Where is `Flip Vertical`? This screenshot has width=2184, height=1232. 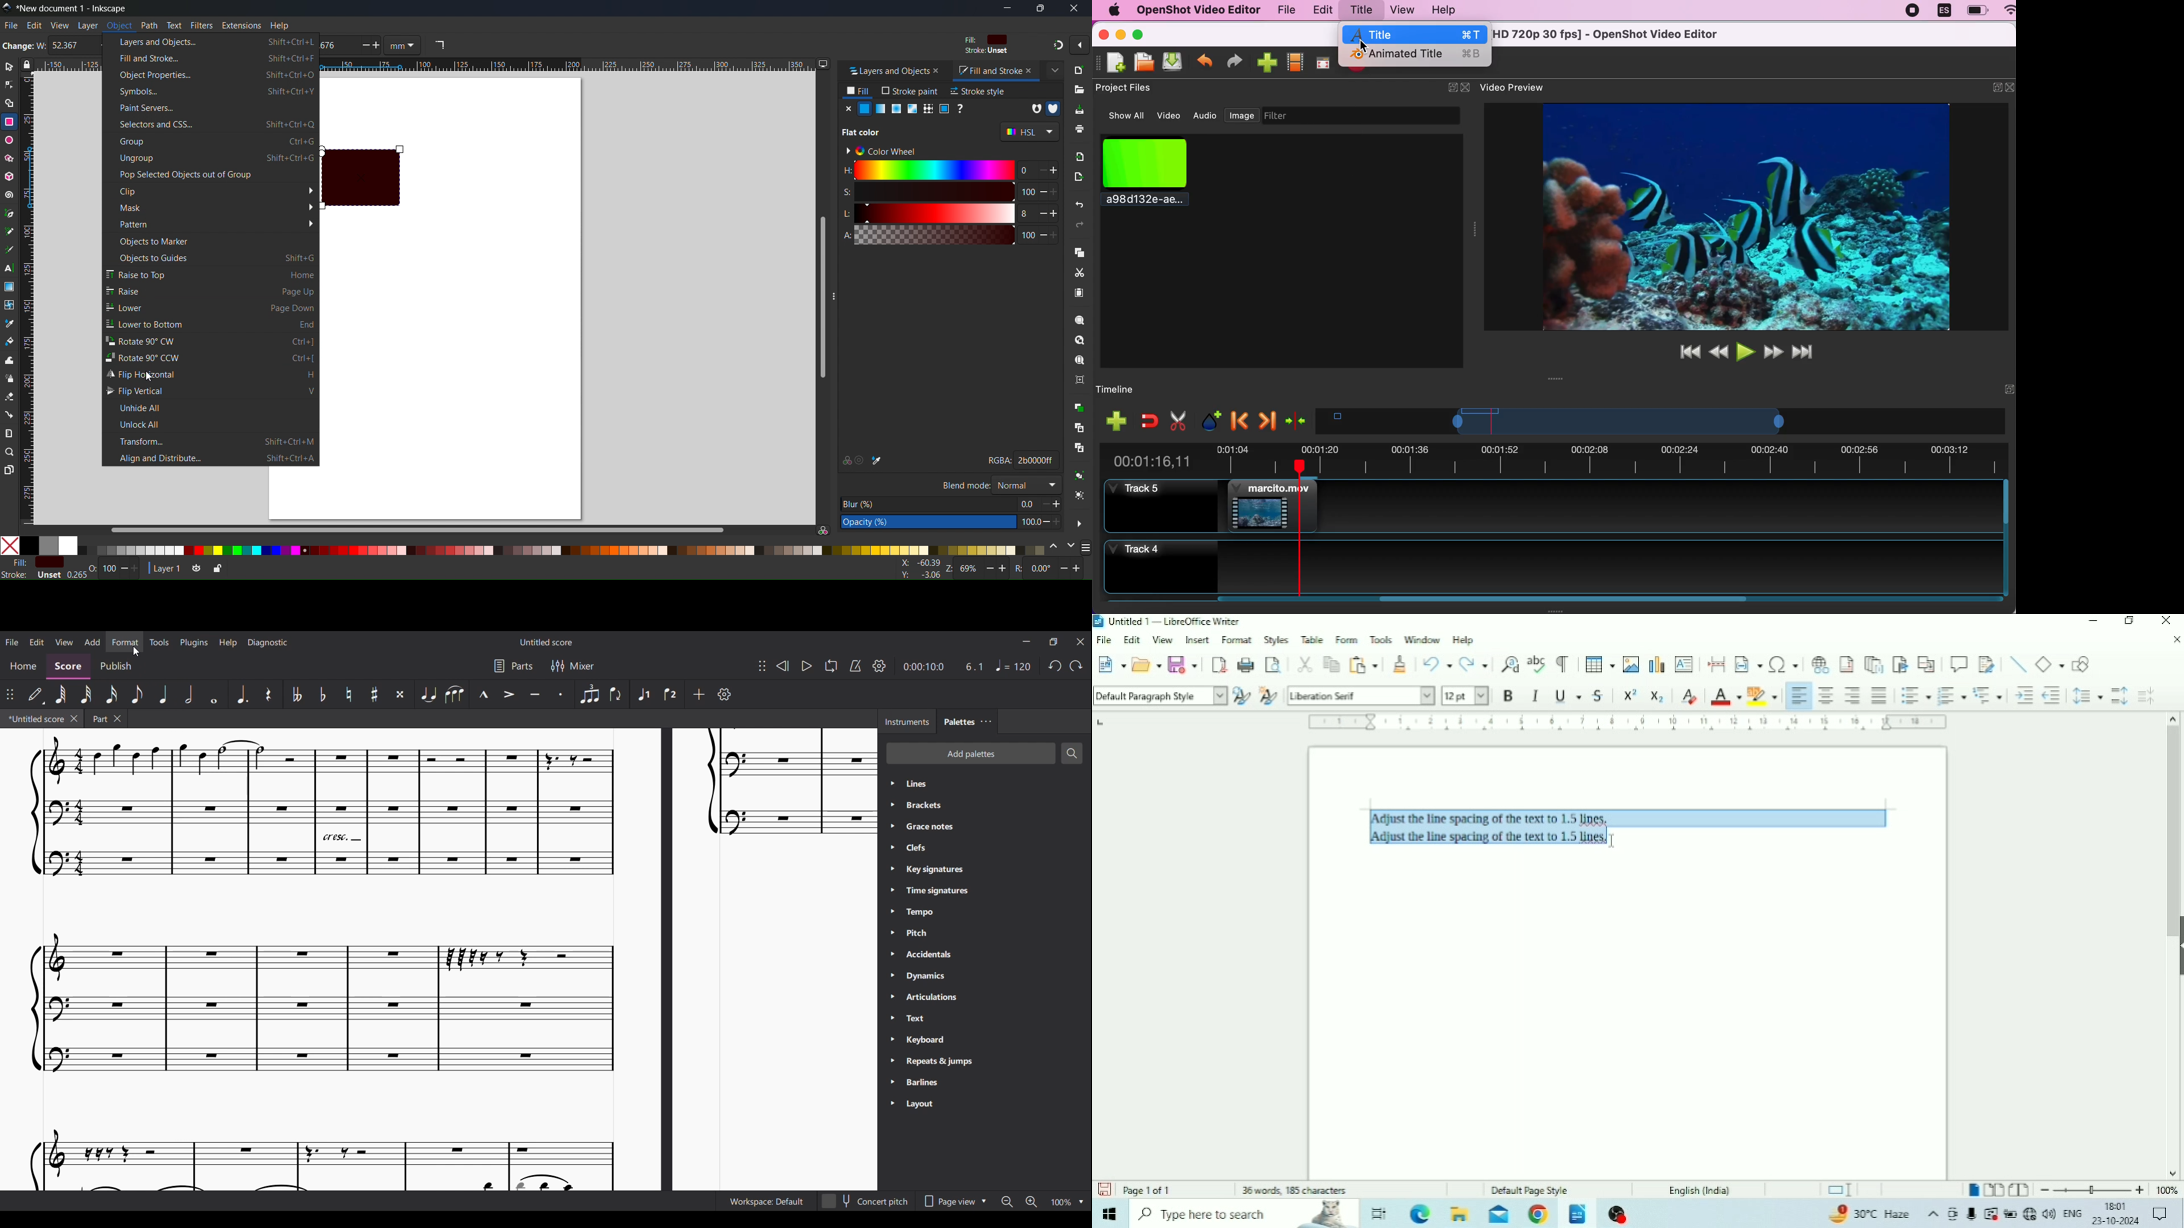 Flip Vertical is located at coordinates (212, 391).